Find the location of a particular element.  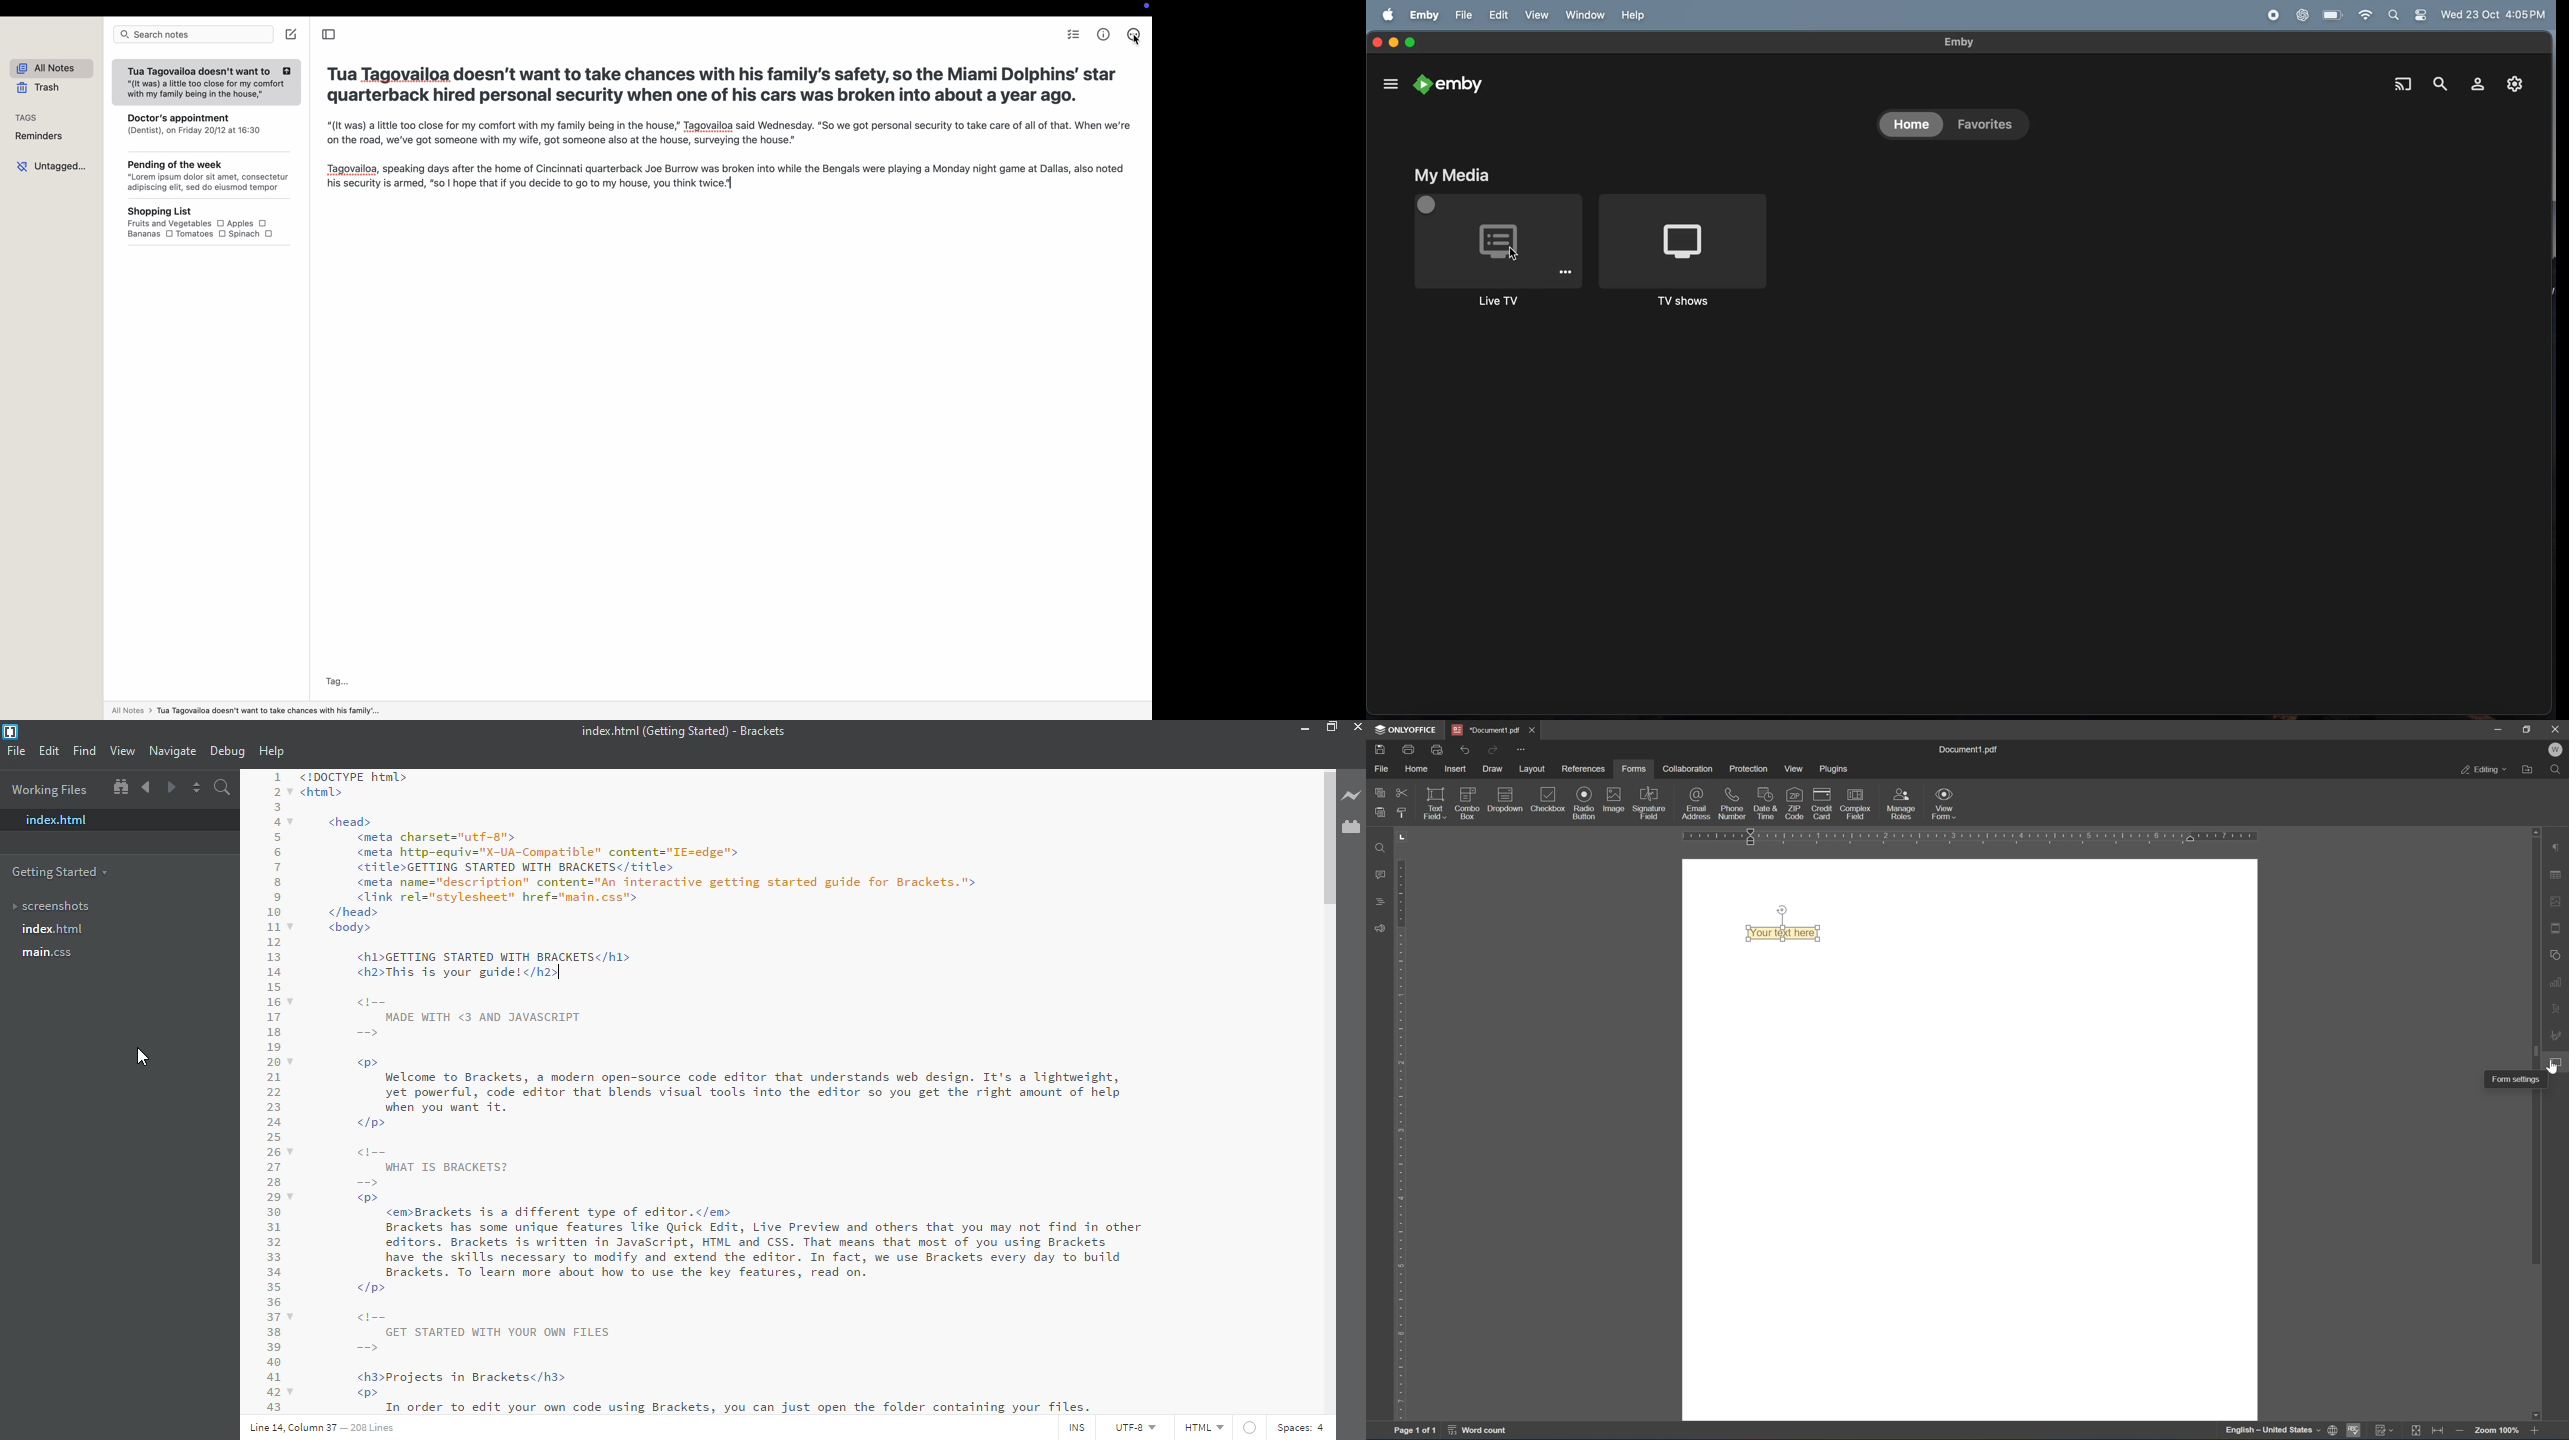

plugins is located at coordinates (1836, 768).